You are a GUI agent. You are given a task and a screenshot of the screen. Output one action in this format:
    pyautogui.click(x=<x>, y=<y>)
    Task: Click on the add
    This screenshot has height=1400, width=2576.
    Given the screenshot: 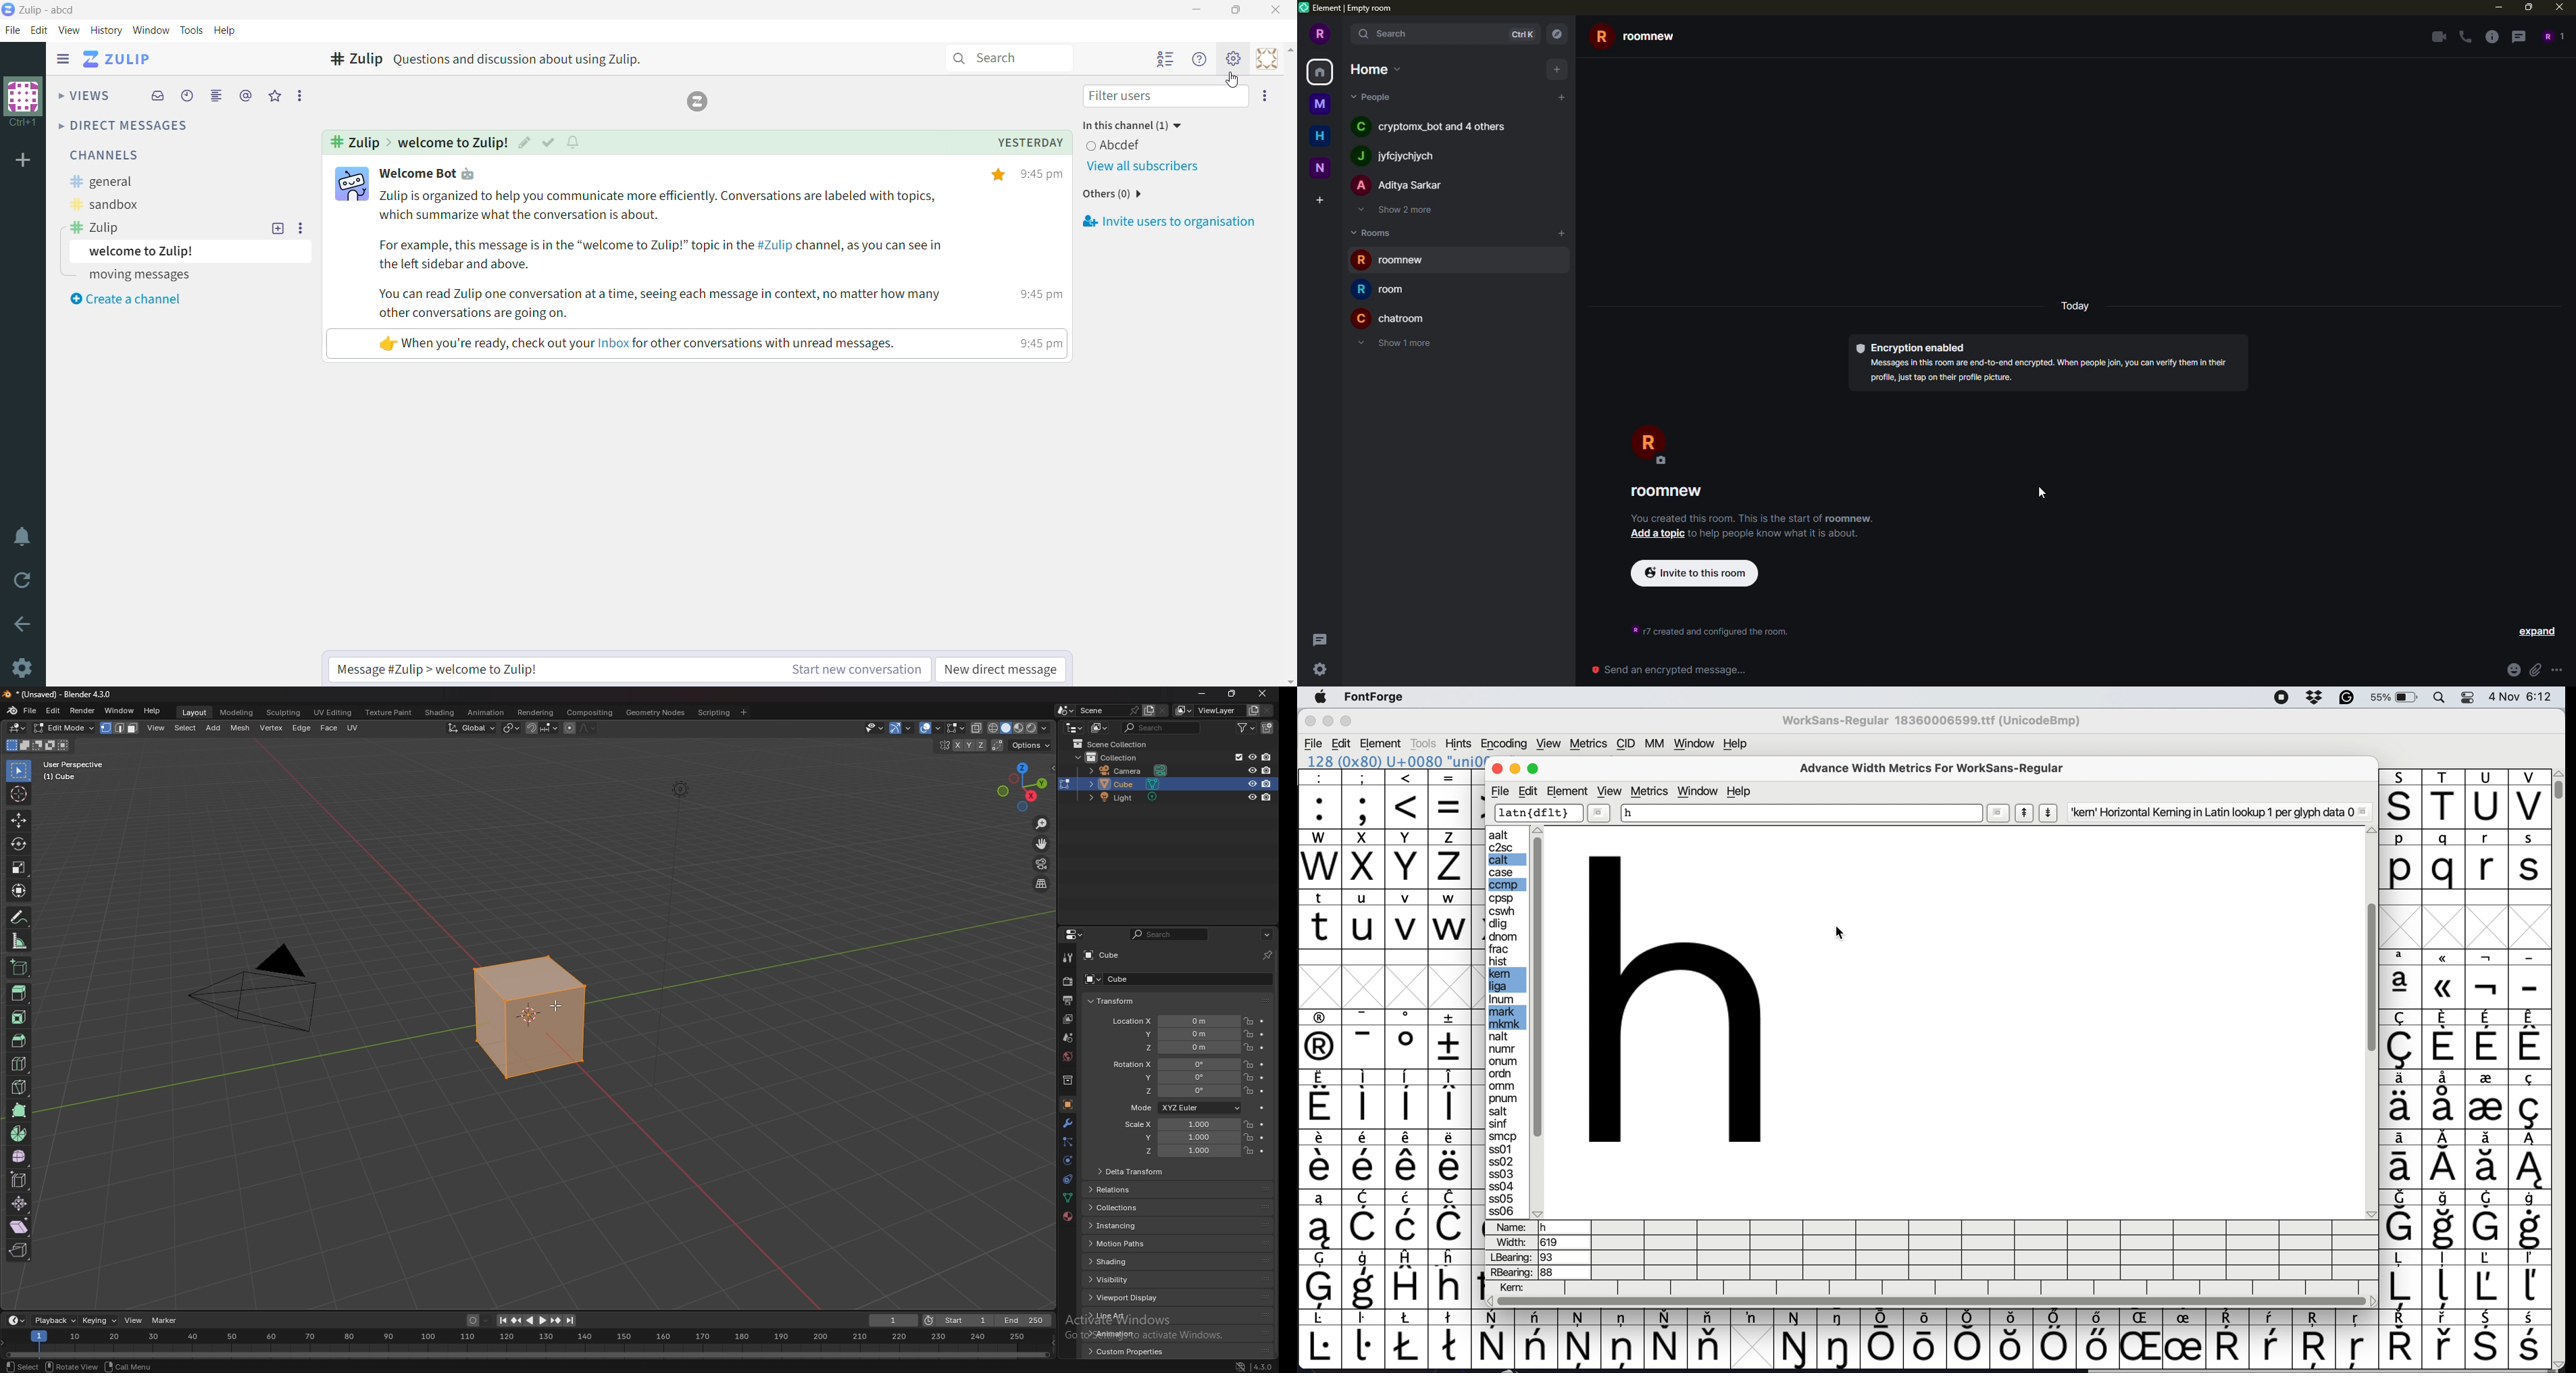 What is the action you would take?
    pyautogui.click(x=1563, y=233)
    